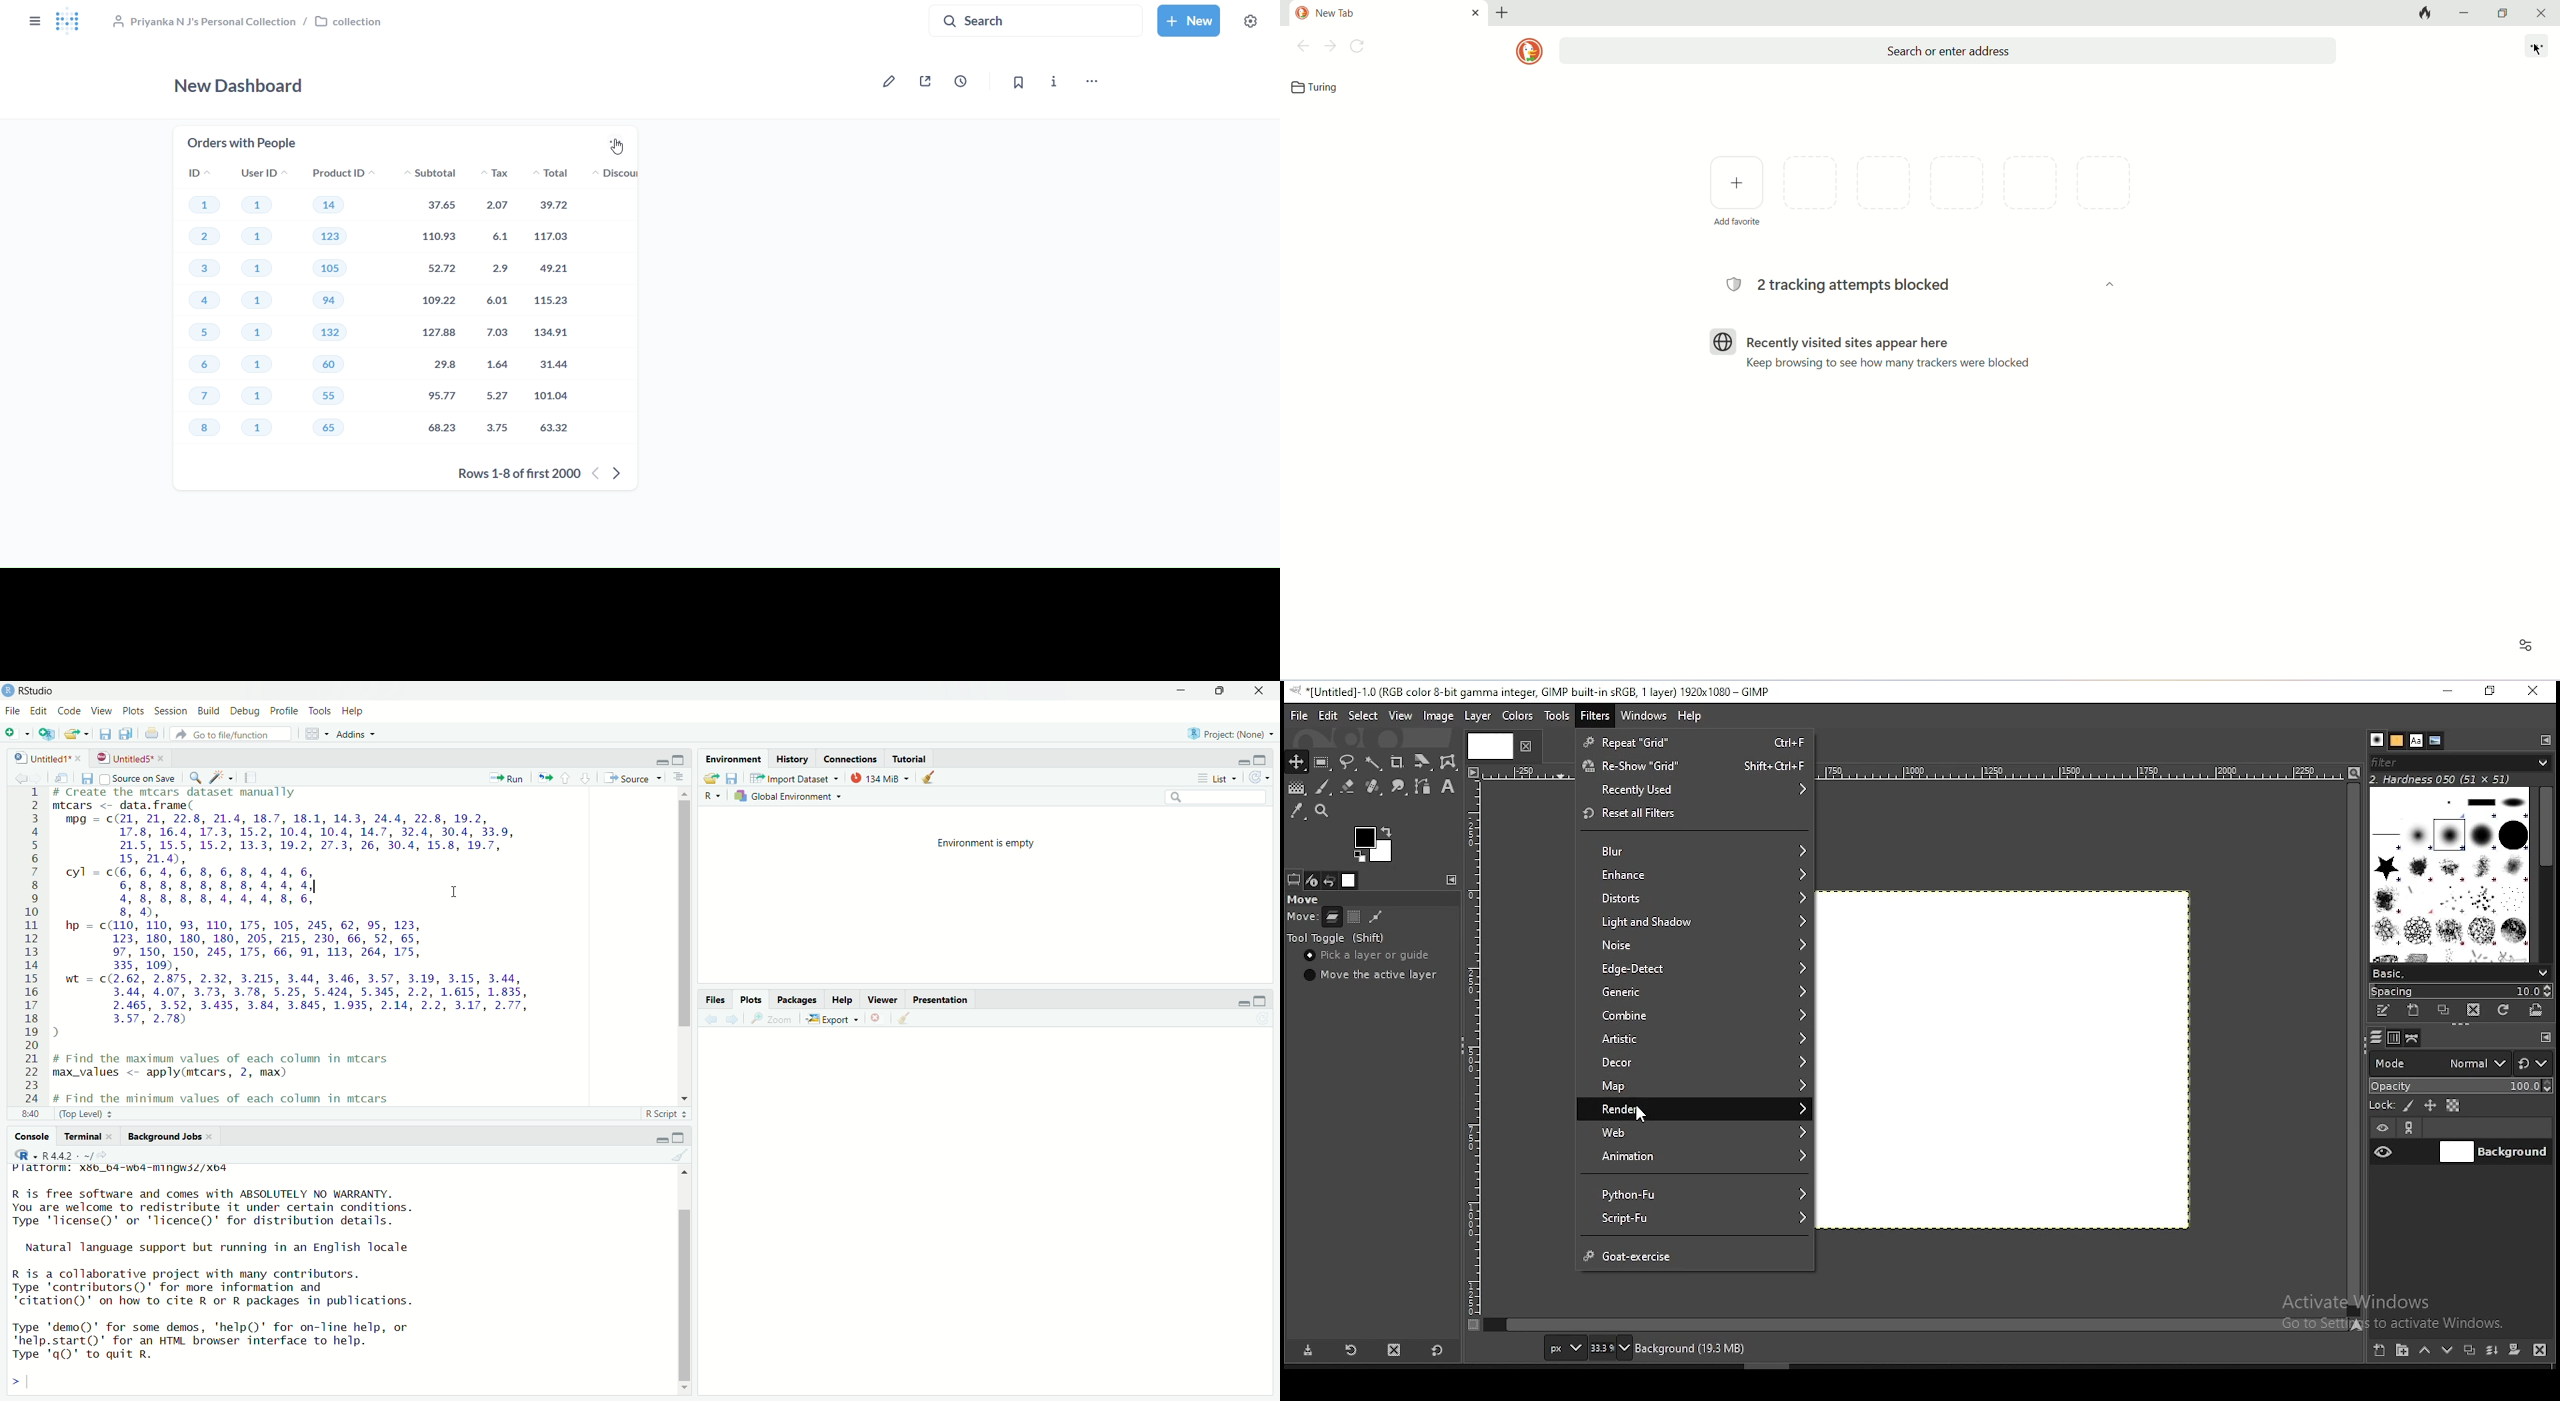 The image size is (2576, 1428). I want to click on «3 Export +, so click(834, 1018).